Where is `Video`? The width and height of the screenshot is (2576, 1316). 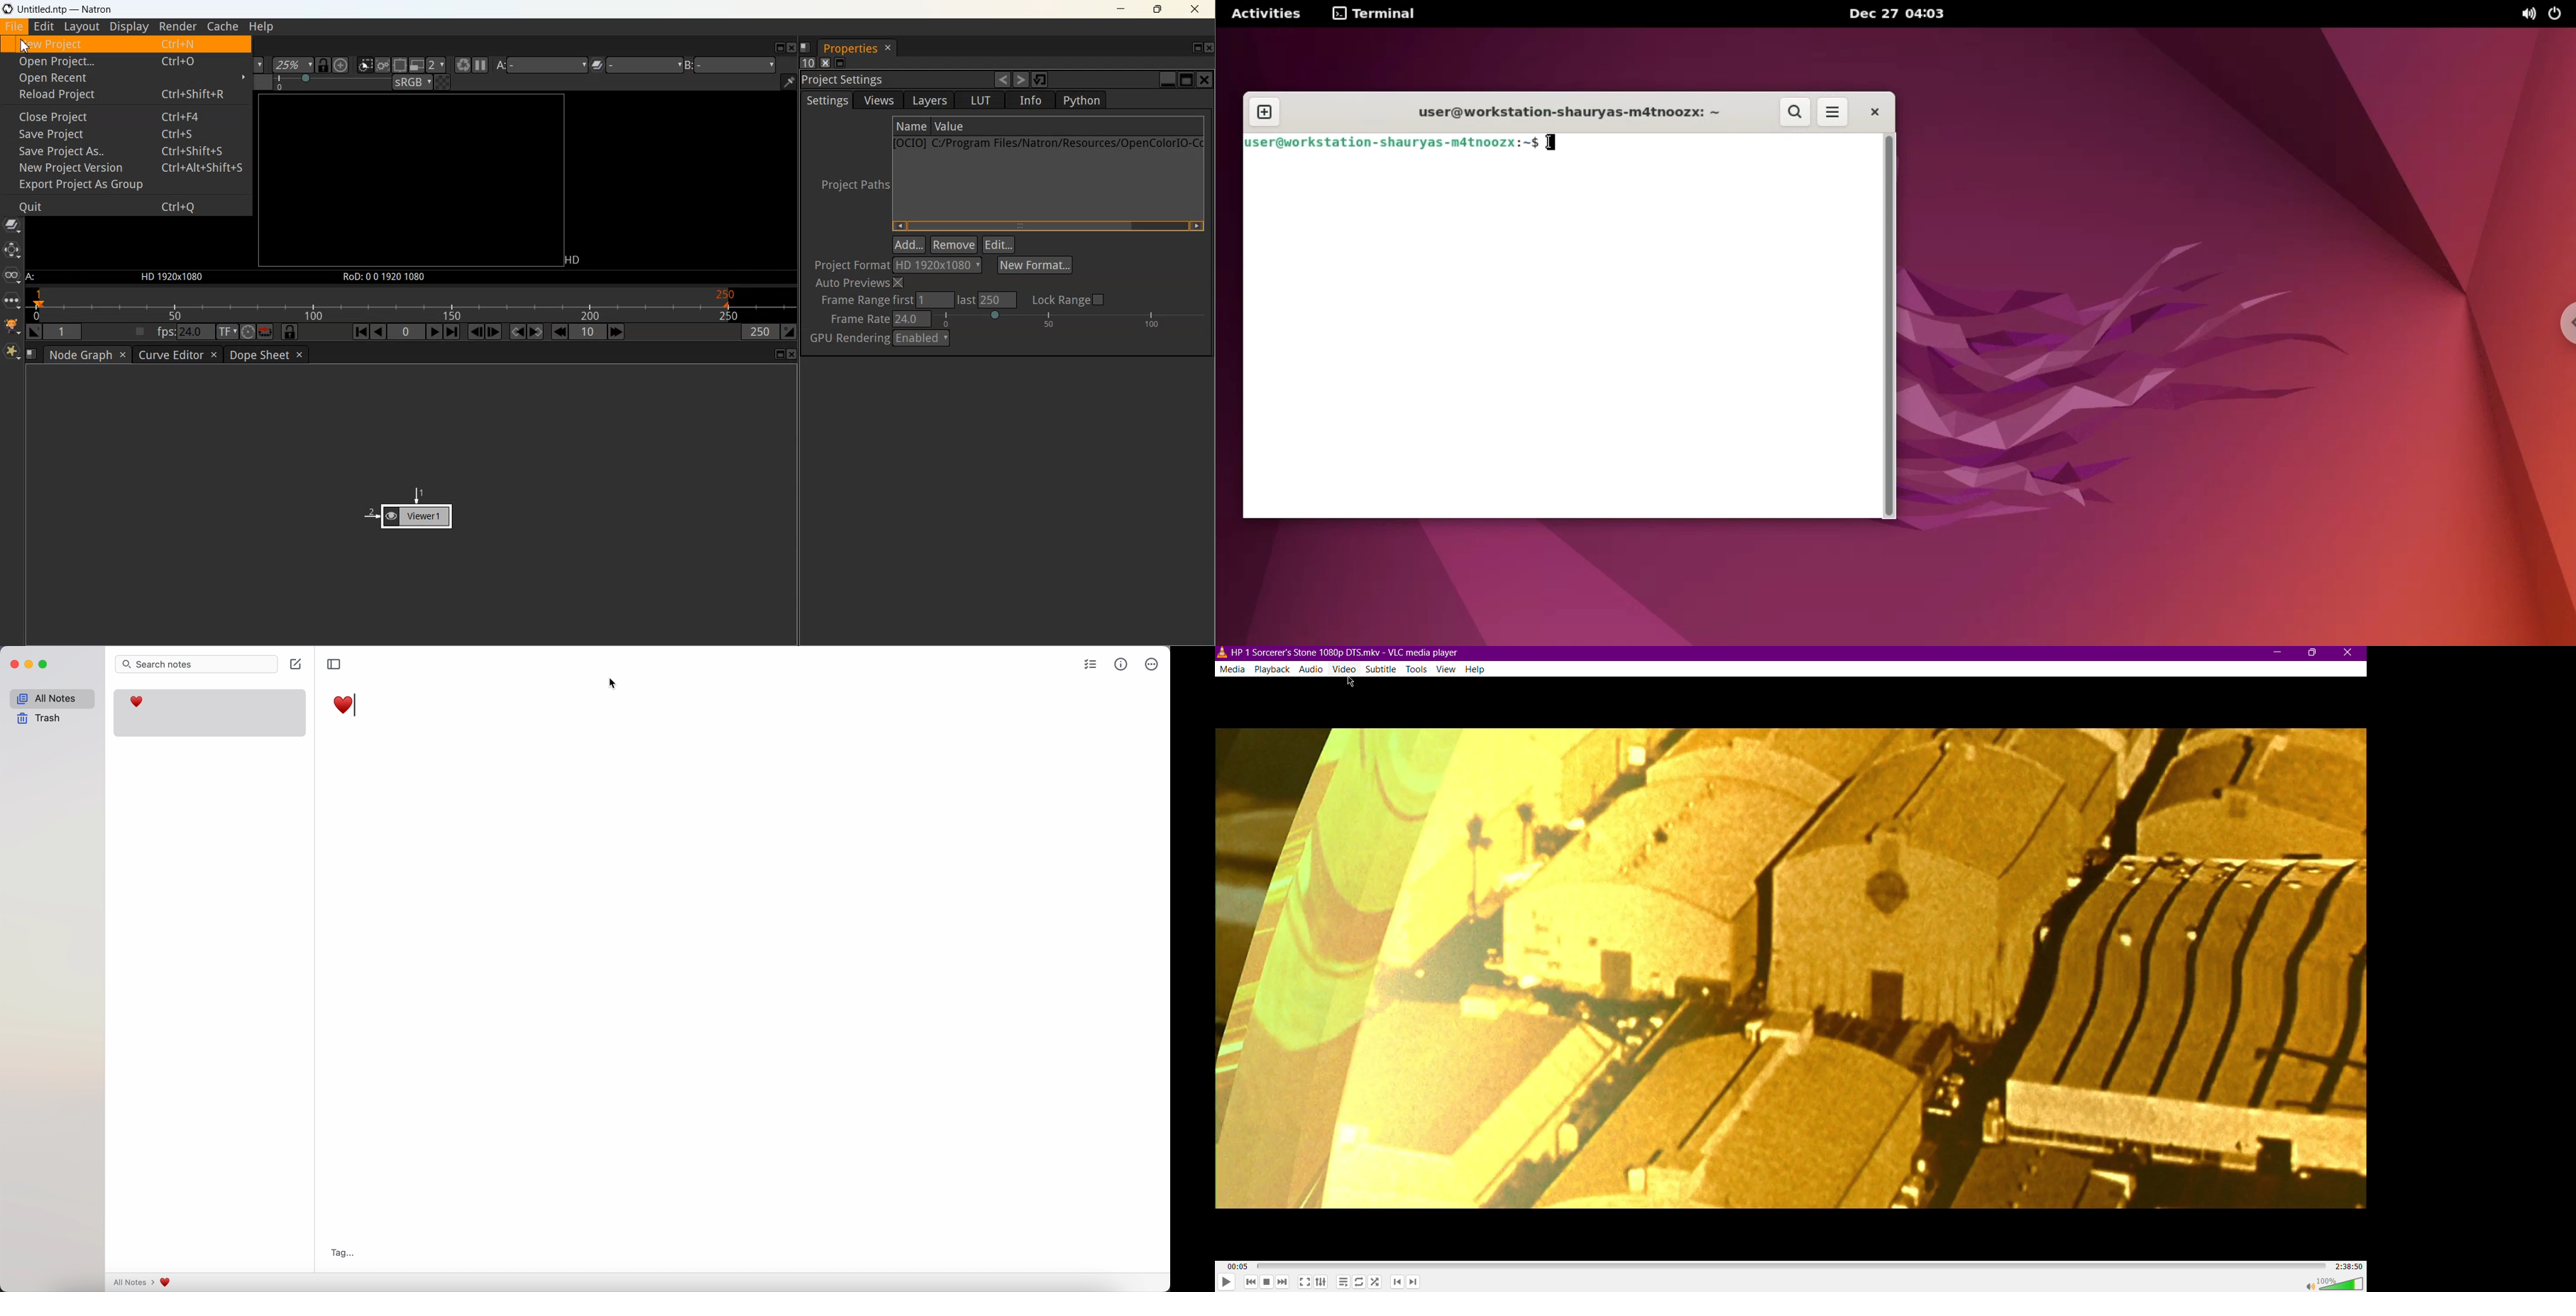
Video is located at coordinates (1346, 669).